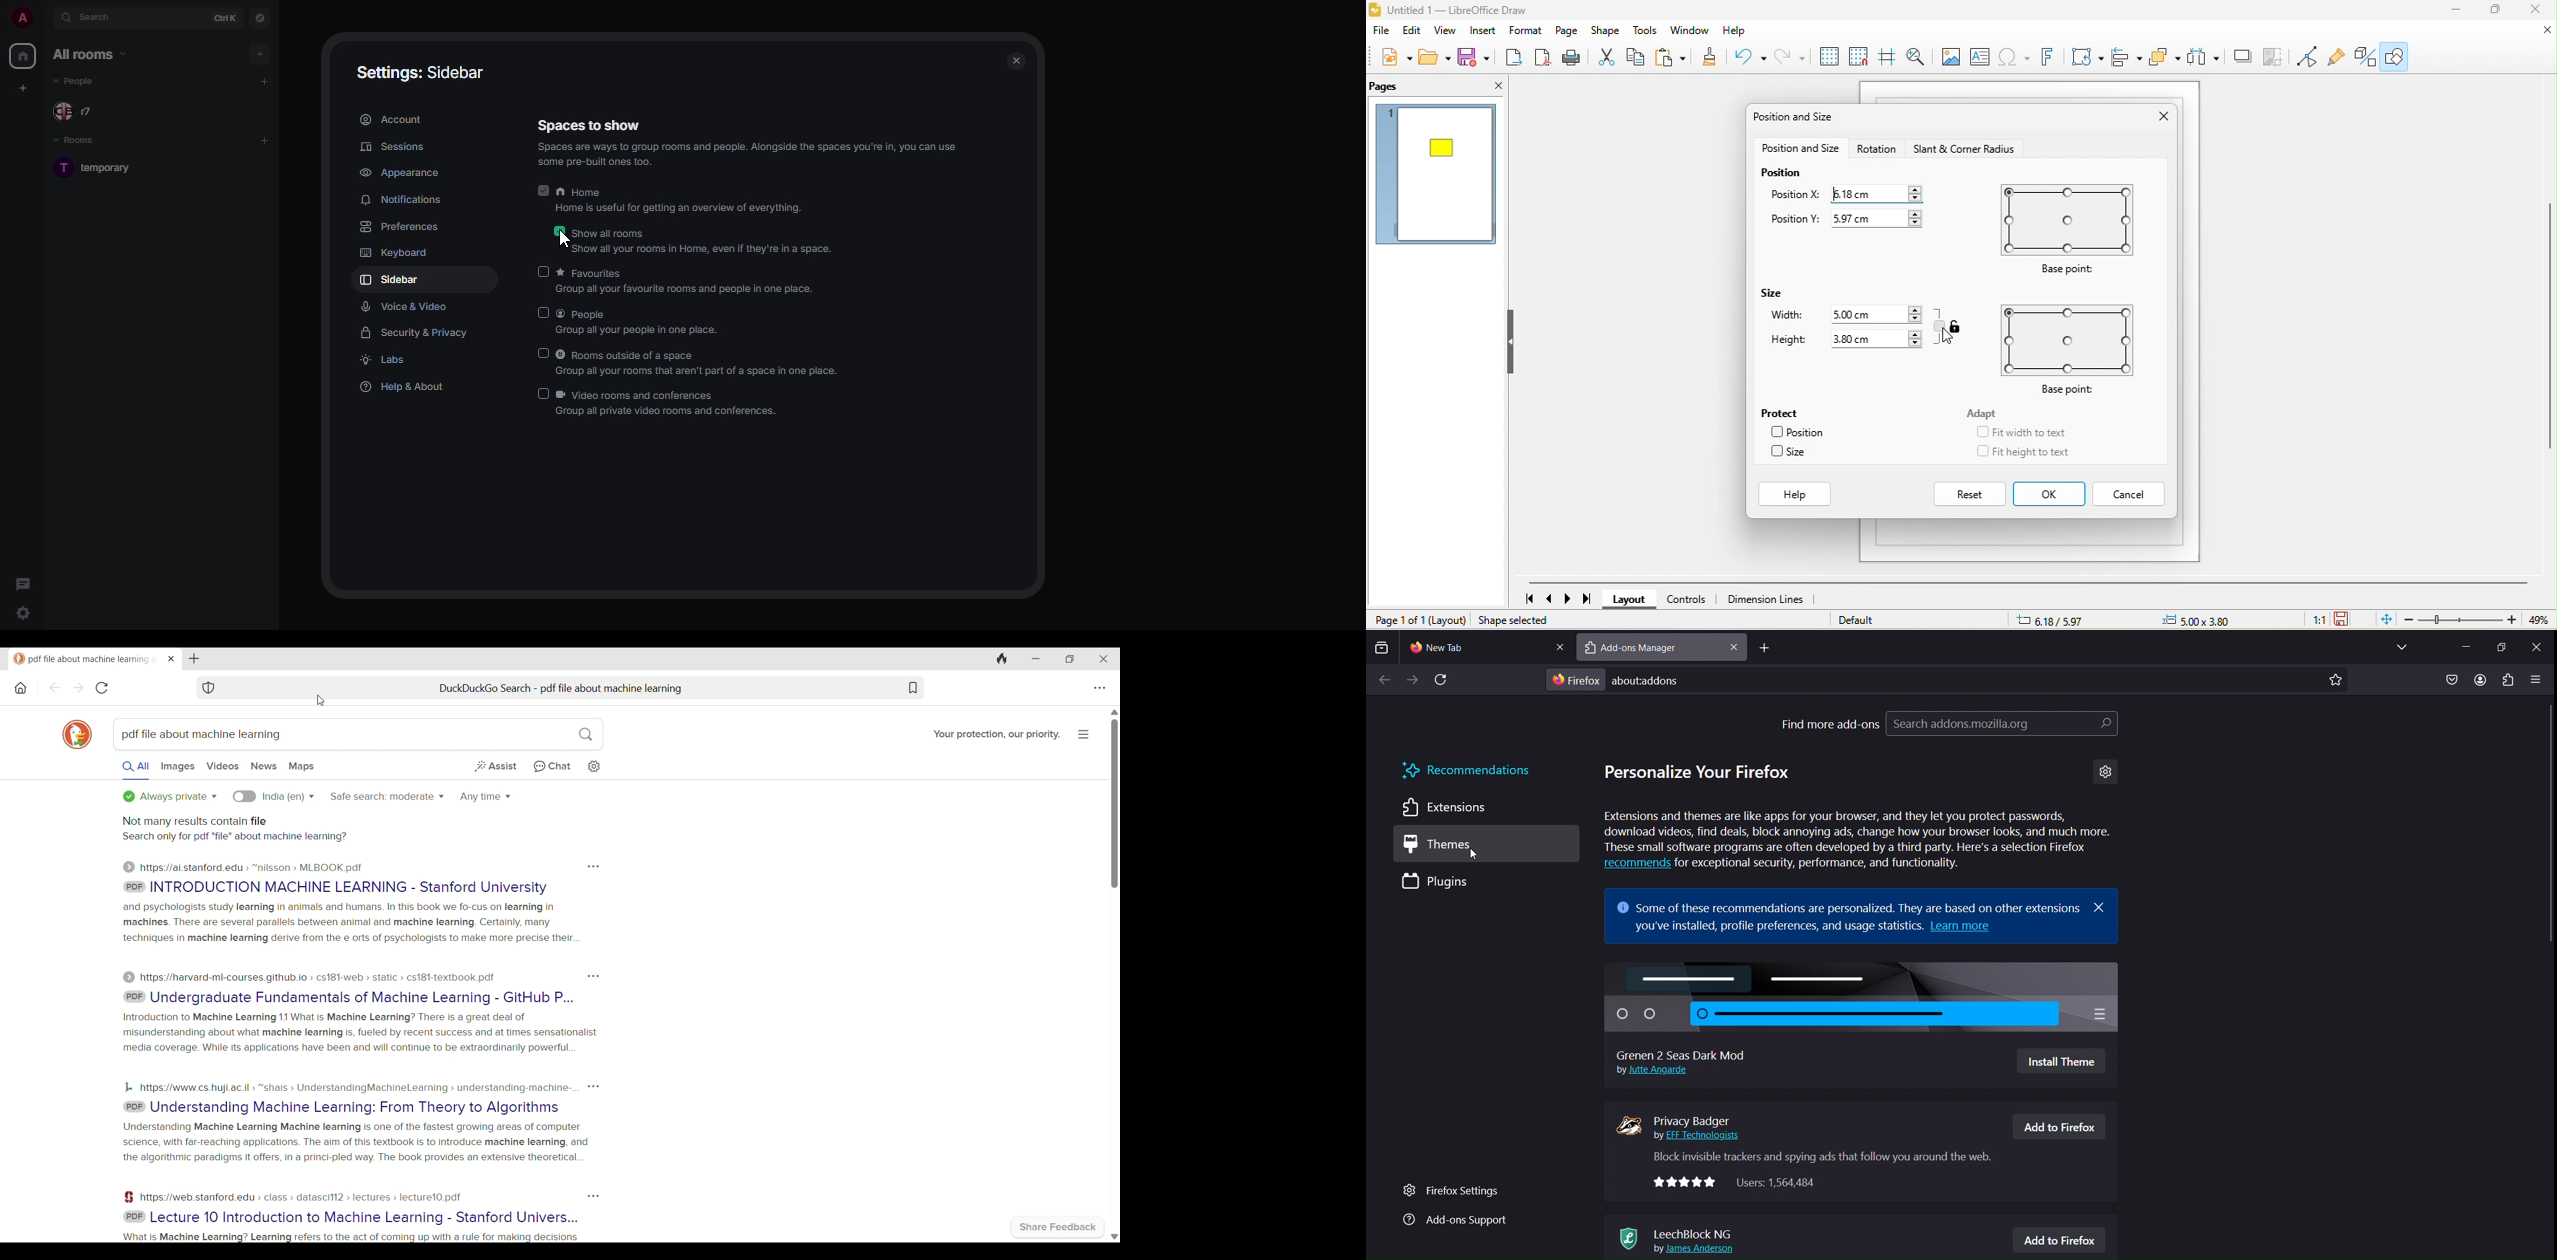 The width and height of the screenshot is (2576, 1260). Describe the element at coordinates (1512, 59) in the screenshot. I see `export` at that location.